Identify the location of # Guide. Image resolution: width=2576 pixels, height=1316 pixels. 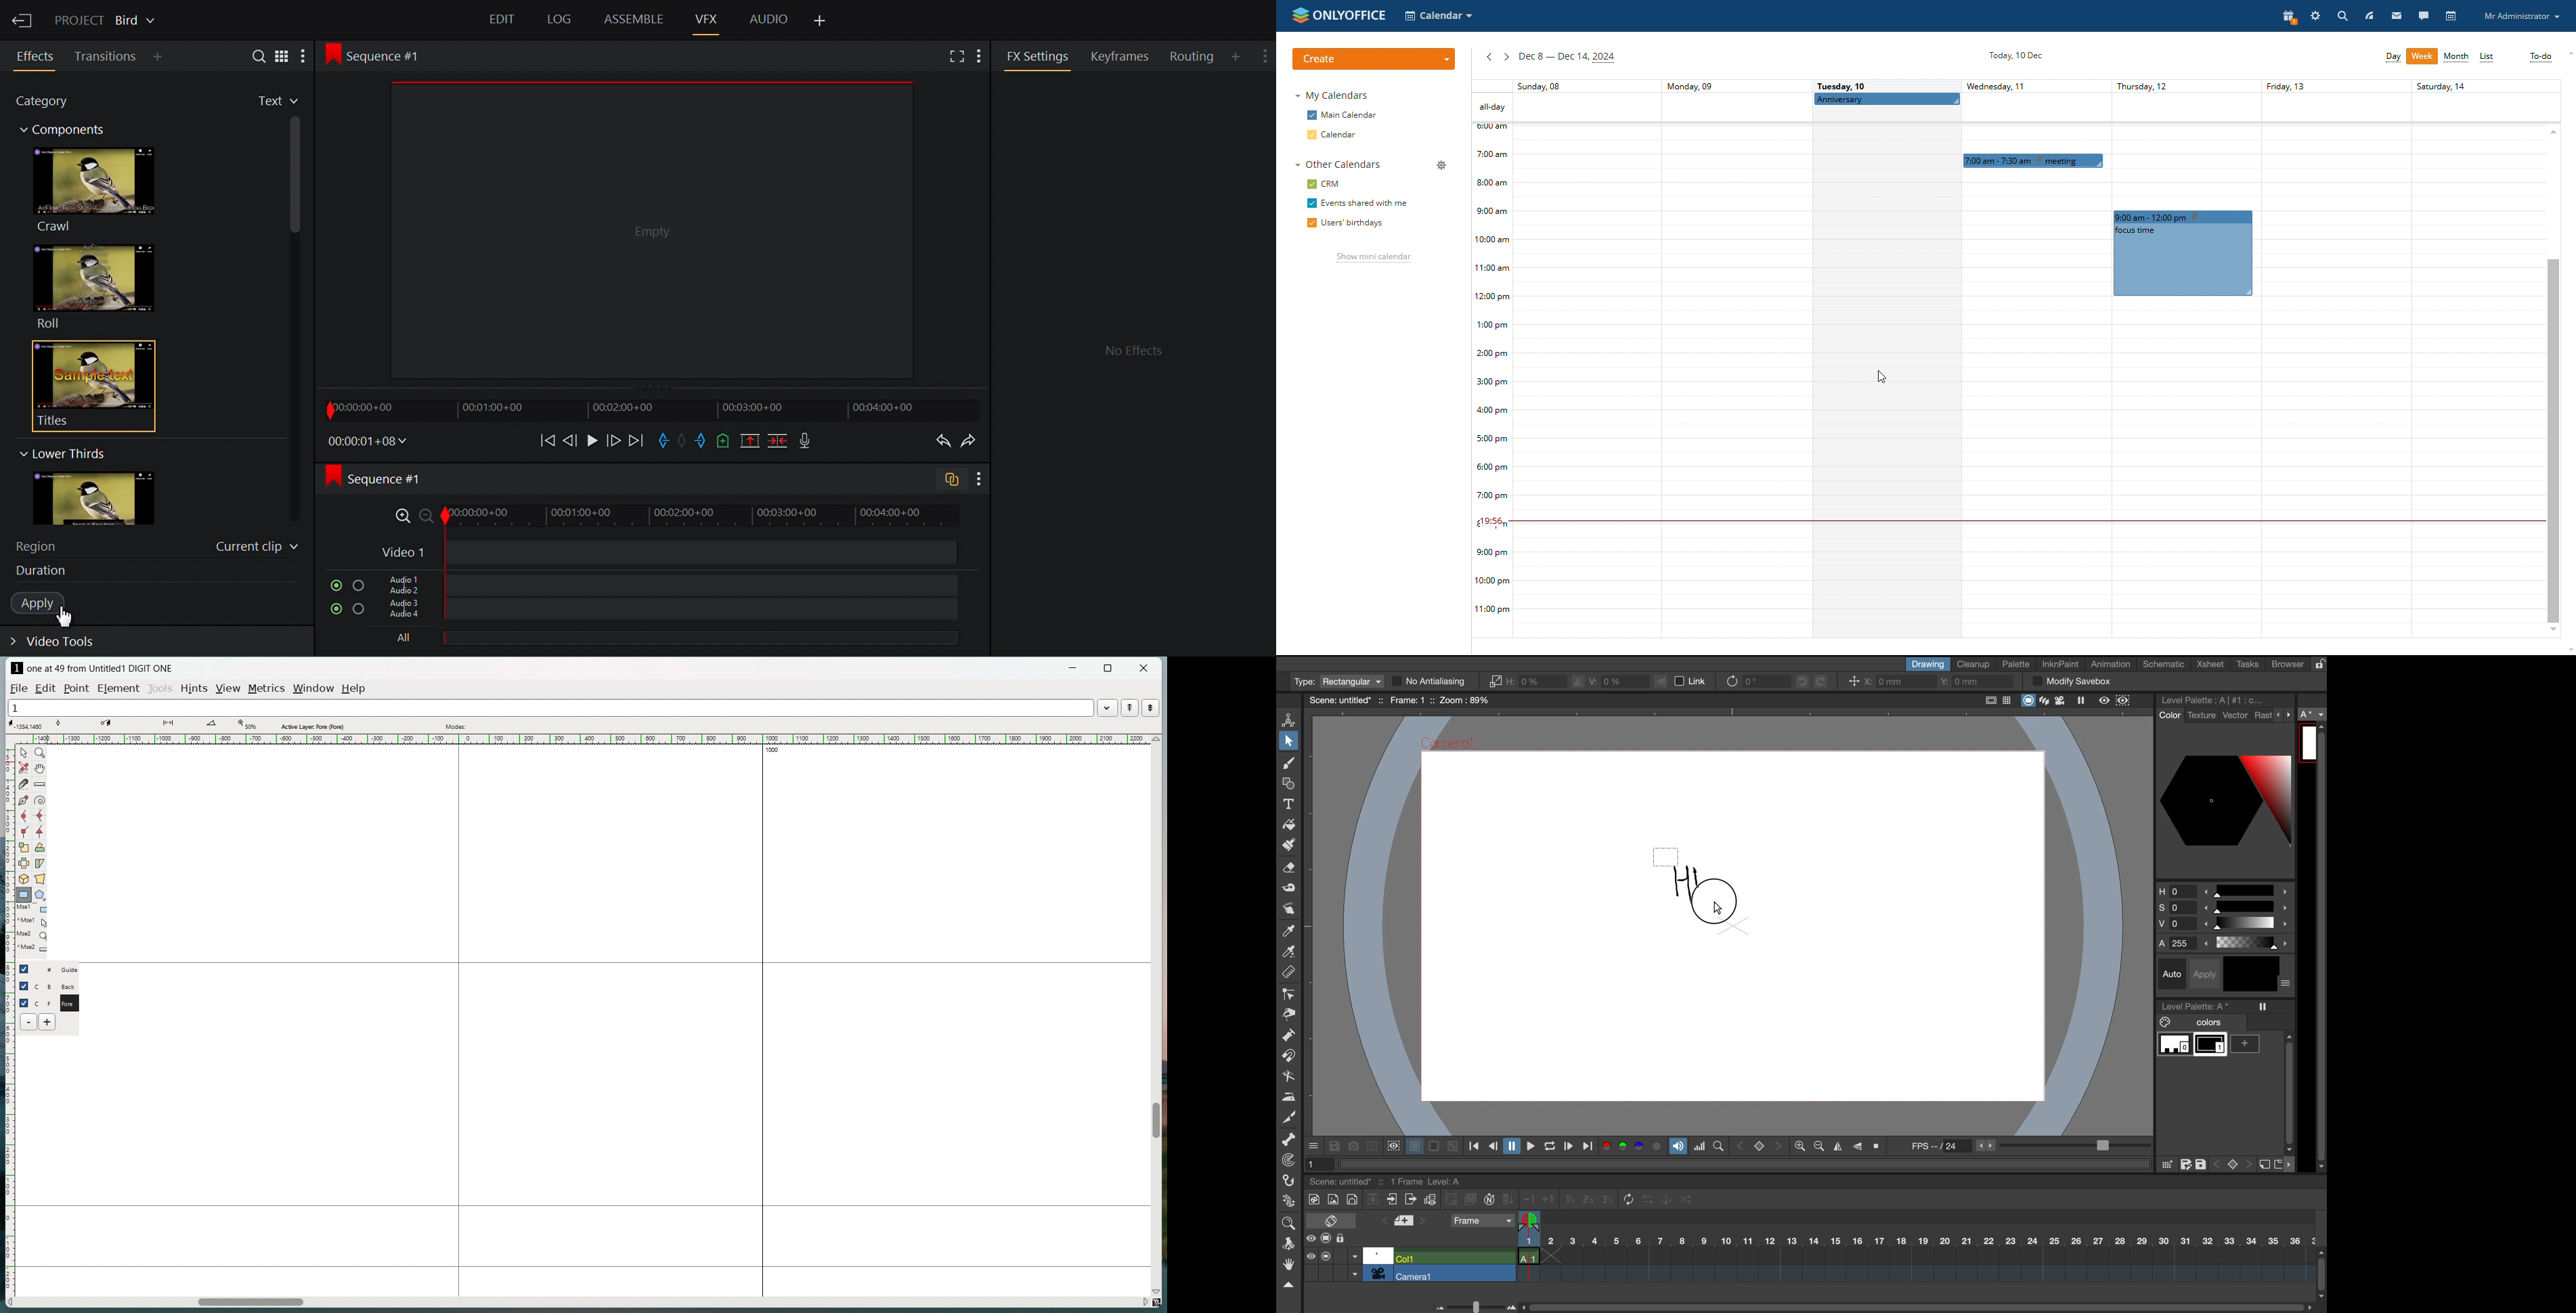
(58, 969).